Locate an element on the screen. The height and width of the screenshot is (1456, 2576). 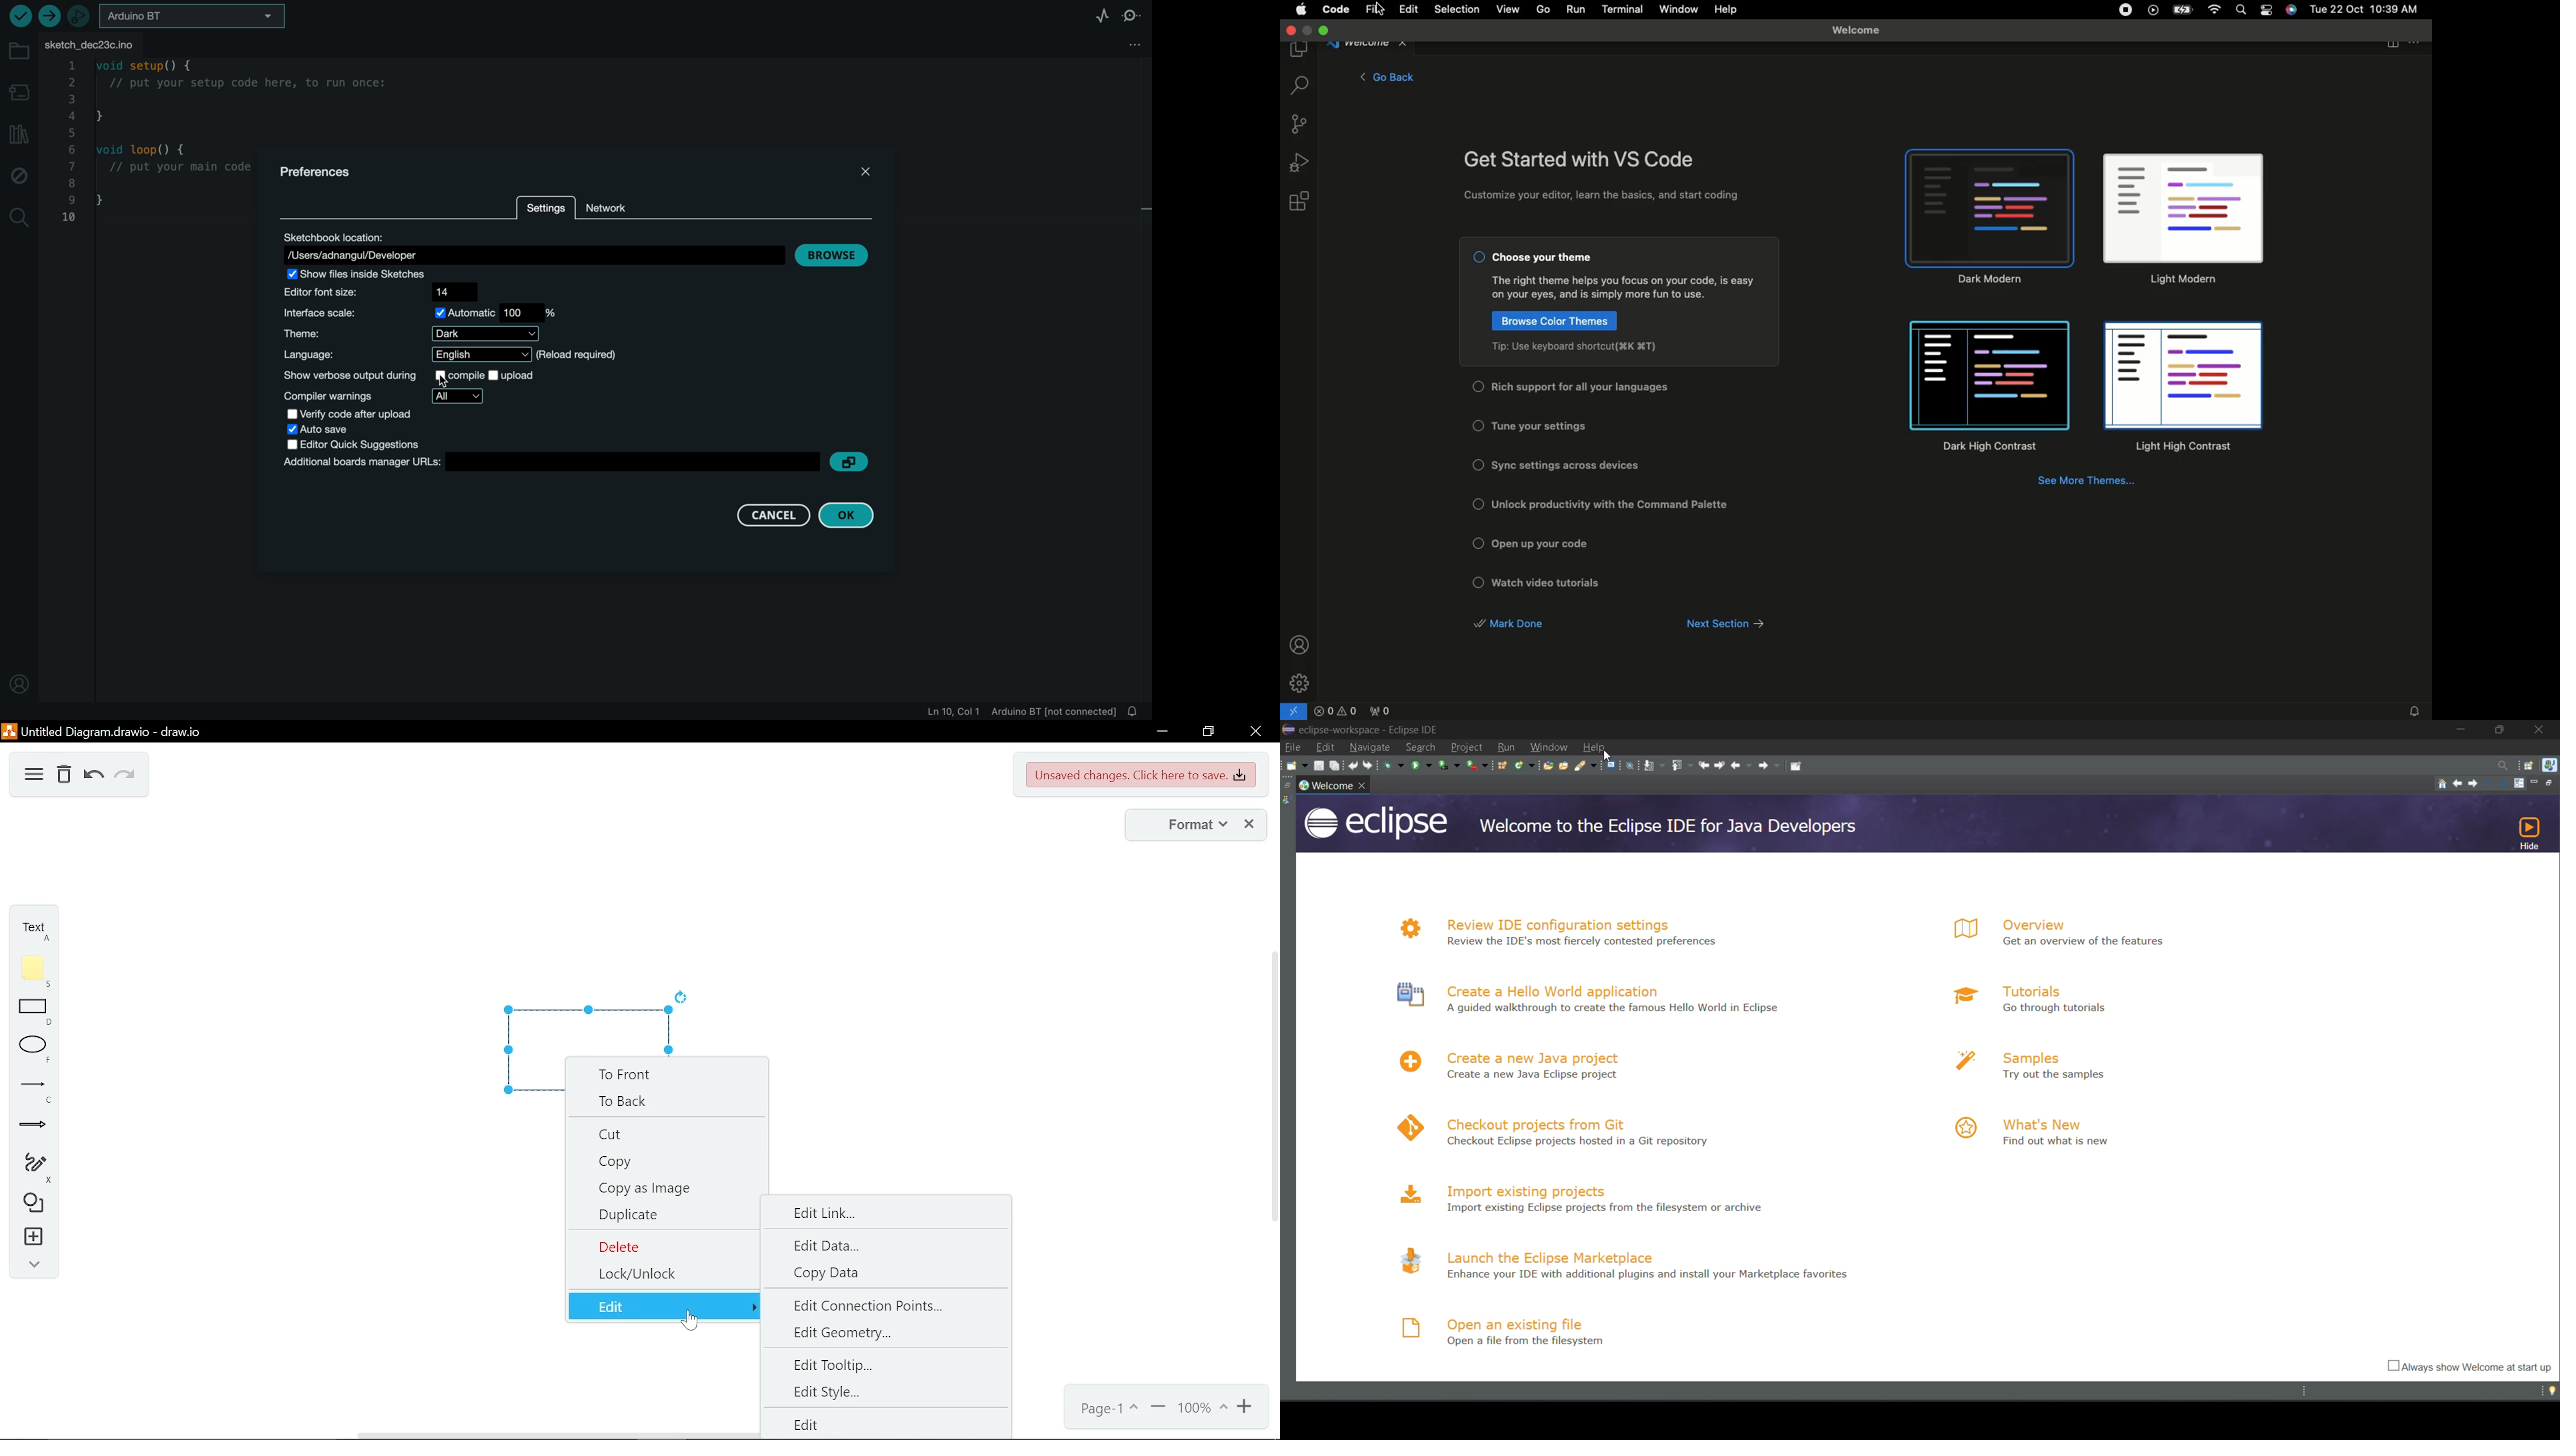
reduce is located at coordinates (2488, 783).